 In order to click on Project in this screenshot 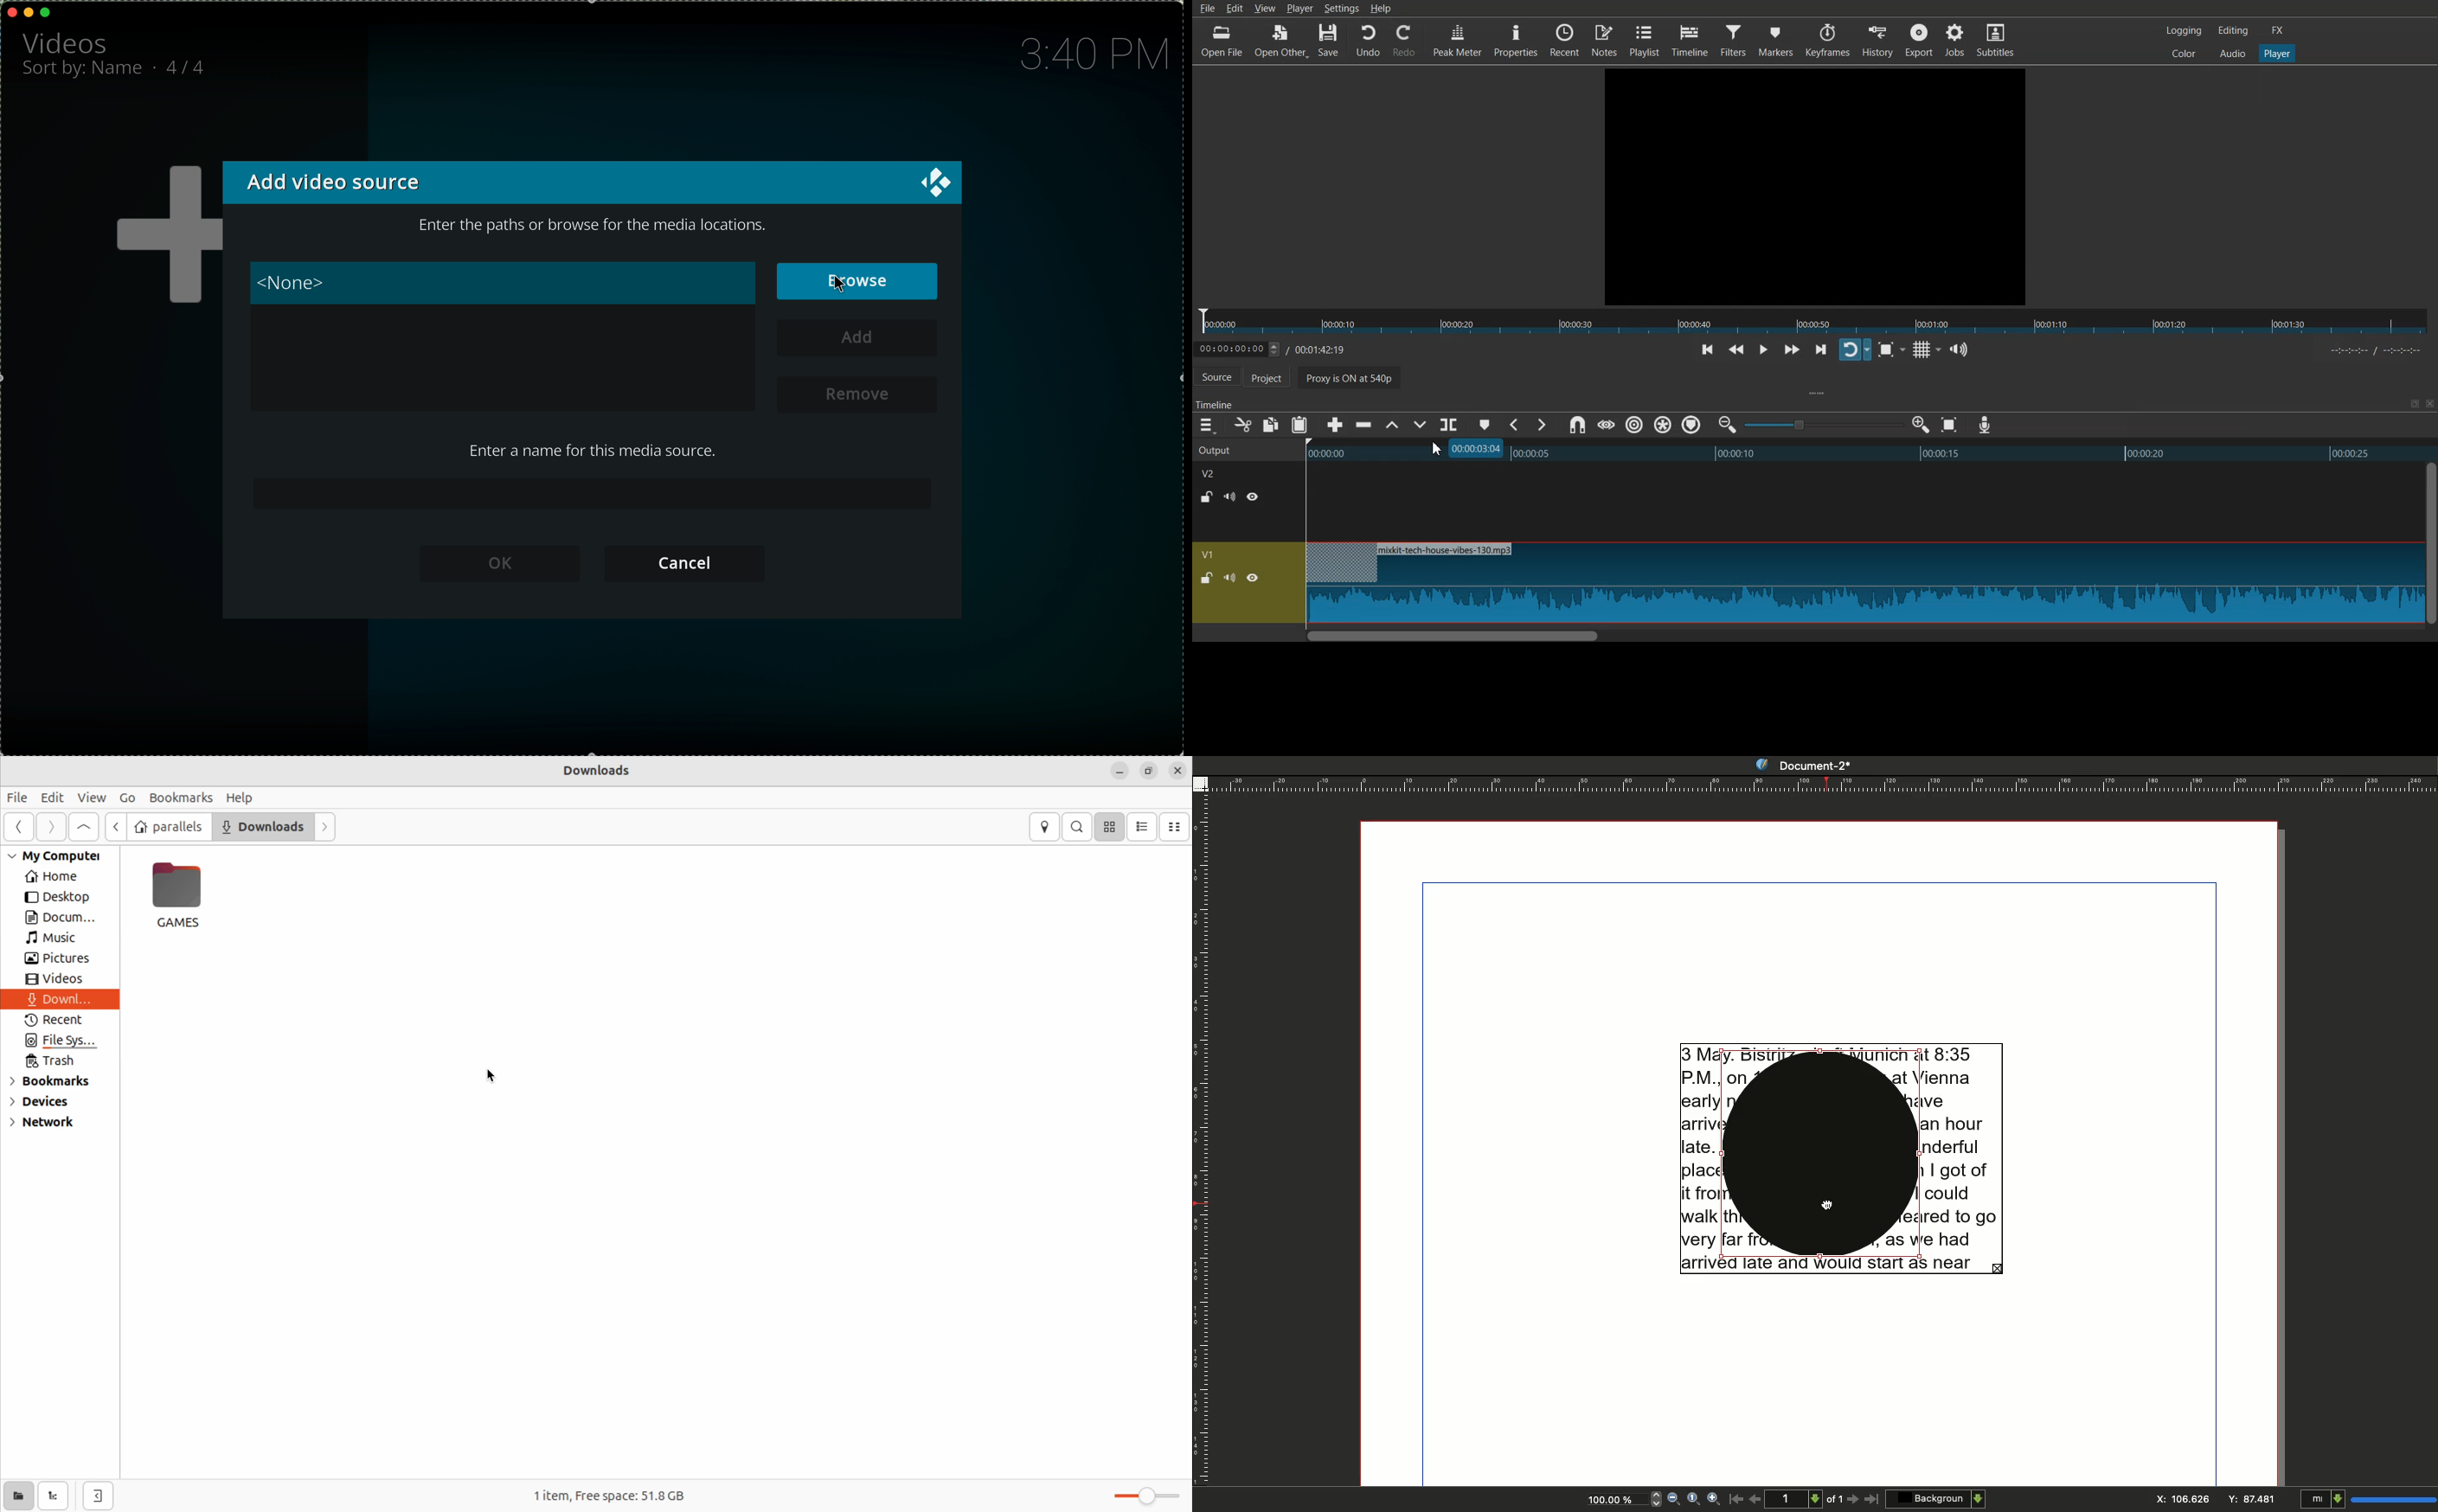, I will do `click(1273, 379)`.